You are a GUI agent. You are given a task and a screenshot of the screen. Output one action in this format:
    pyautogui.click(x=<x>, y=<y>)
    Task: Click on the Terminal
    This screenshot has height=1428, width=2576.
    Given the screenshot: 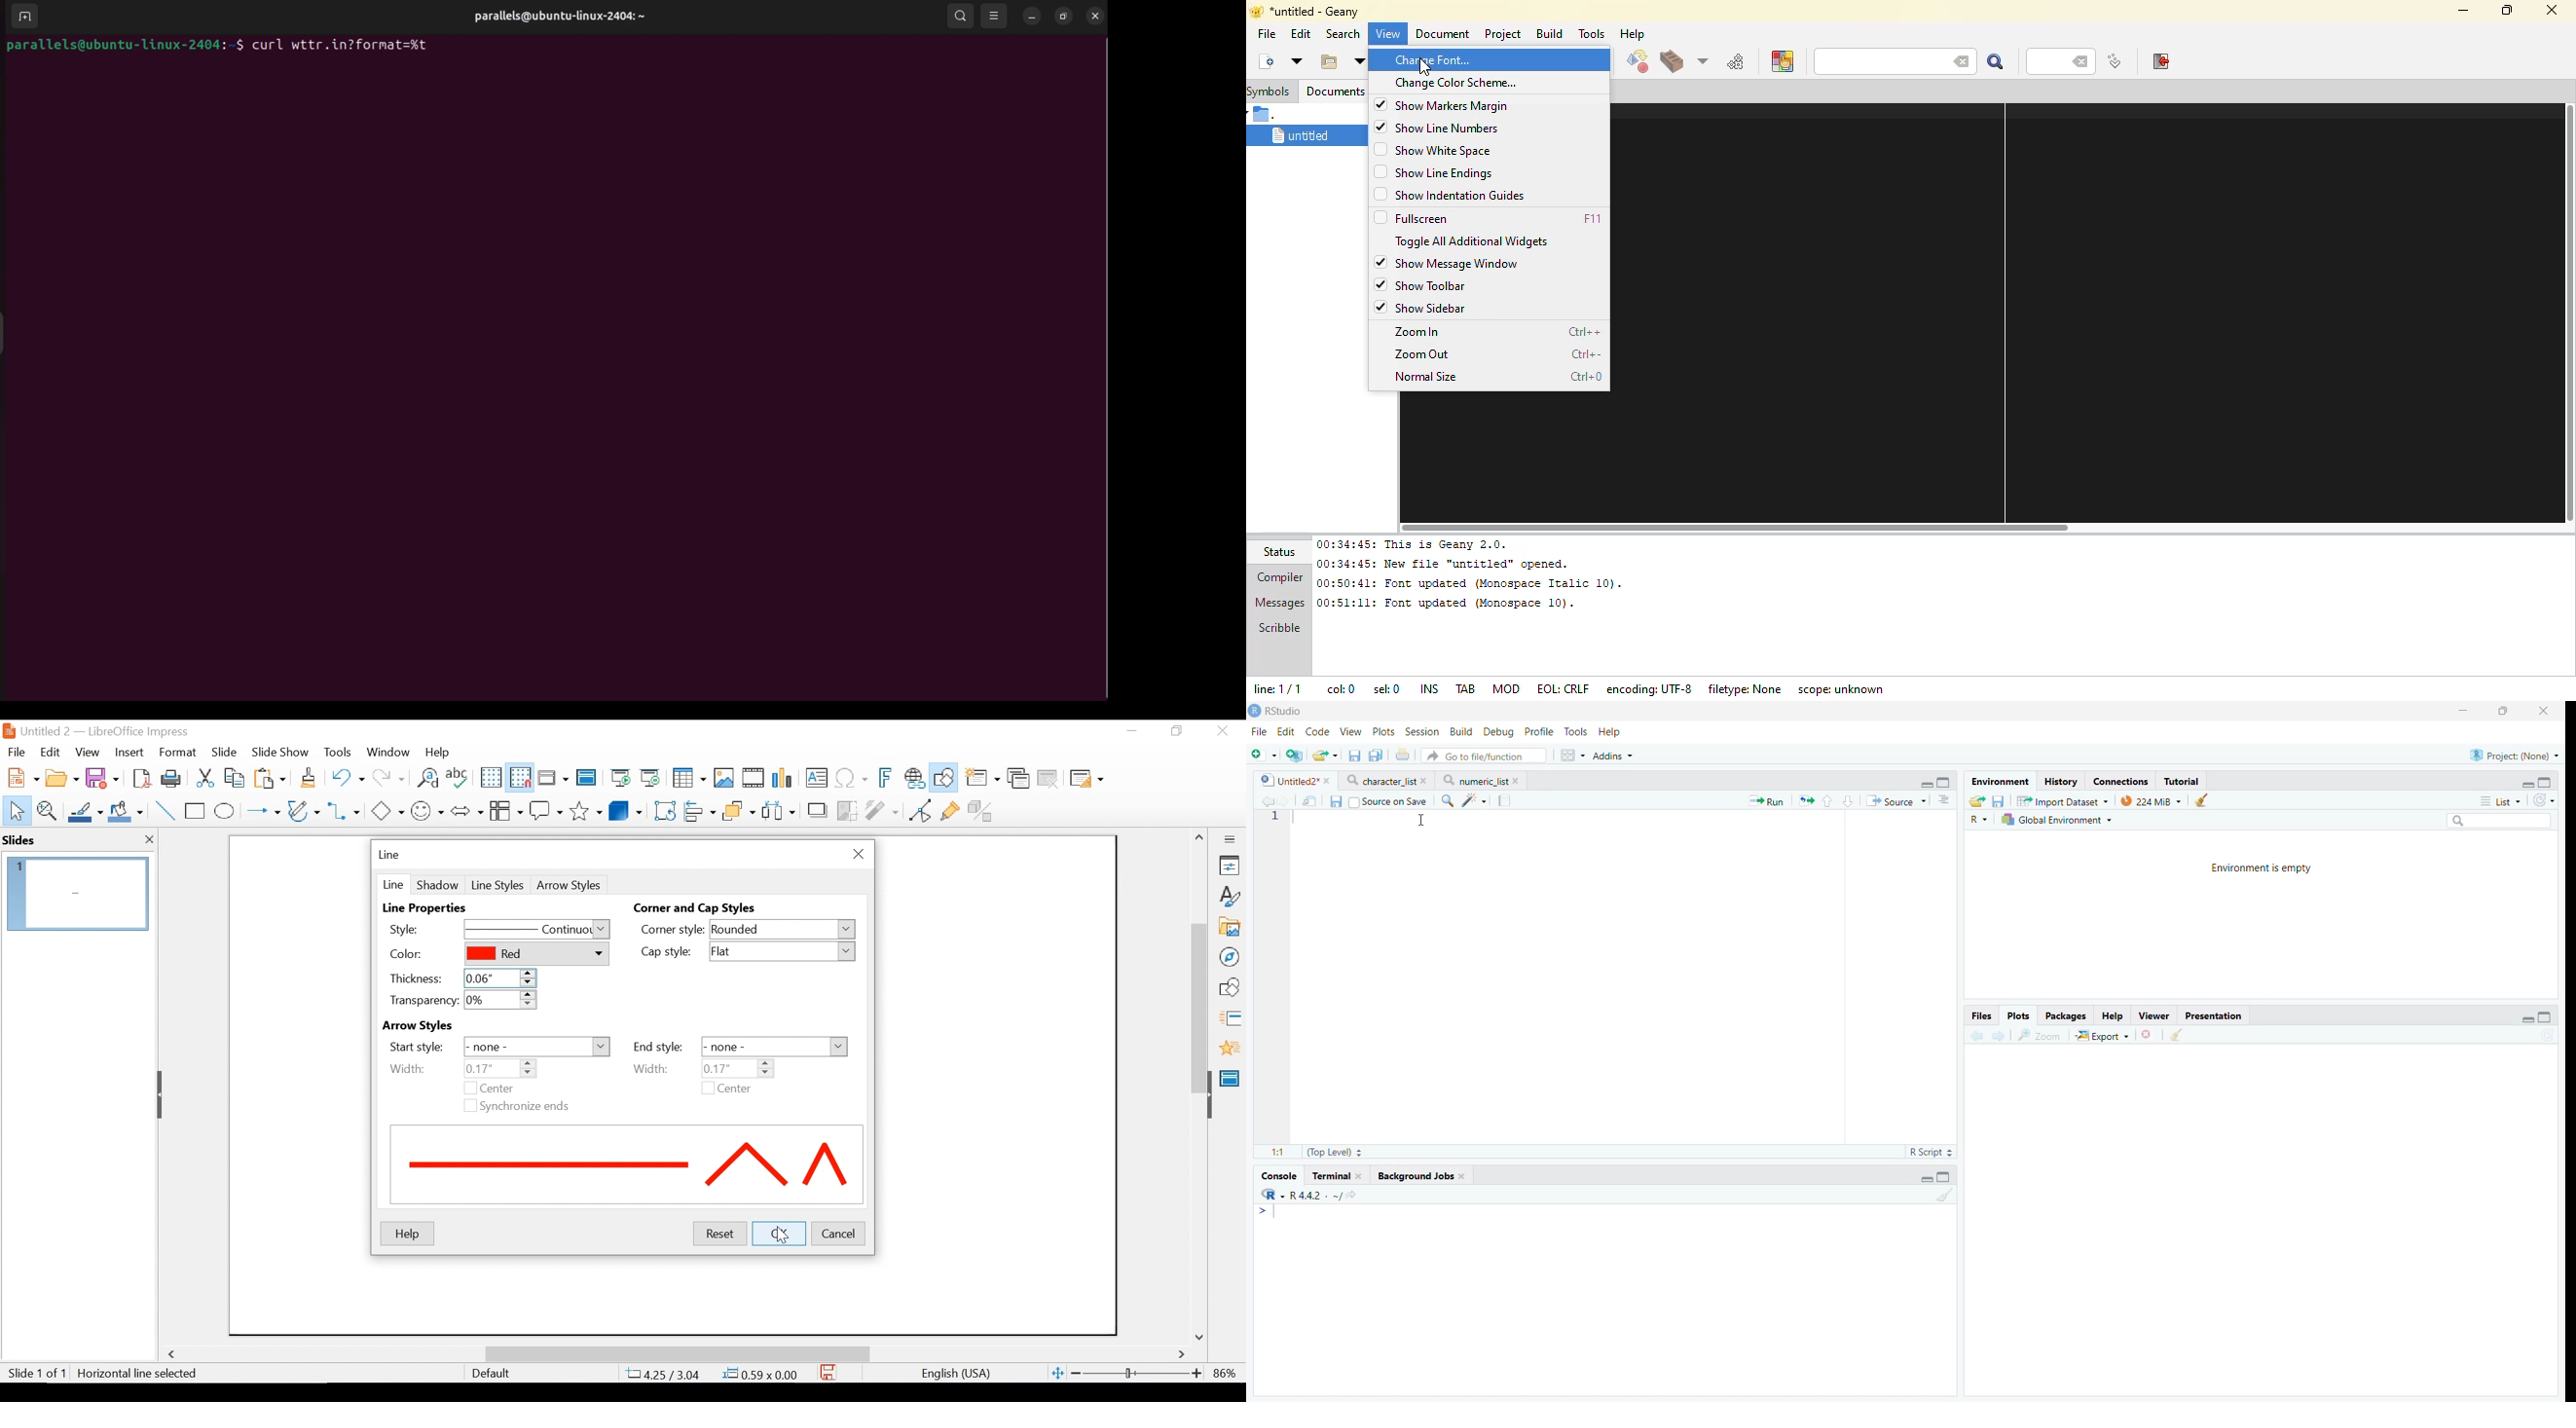 What is the action you would take?
    pyautogui.click(x=1336, y=1177)
    